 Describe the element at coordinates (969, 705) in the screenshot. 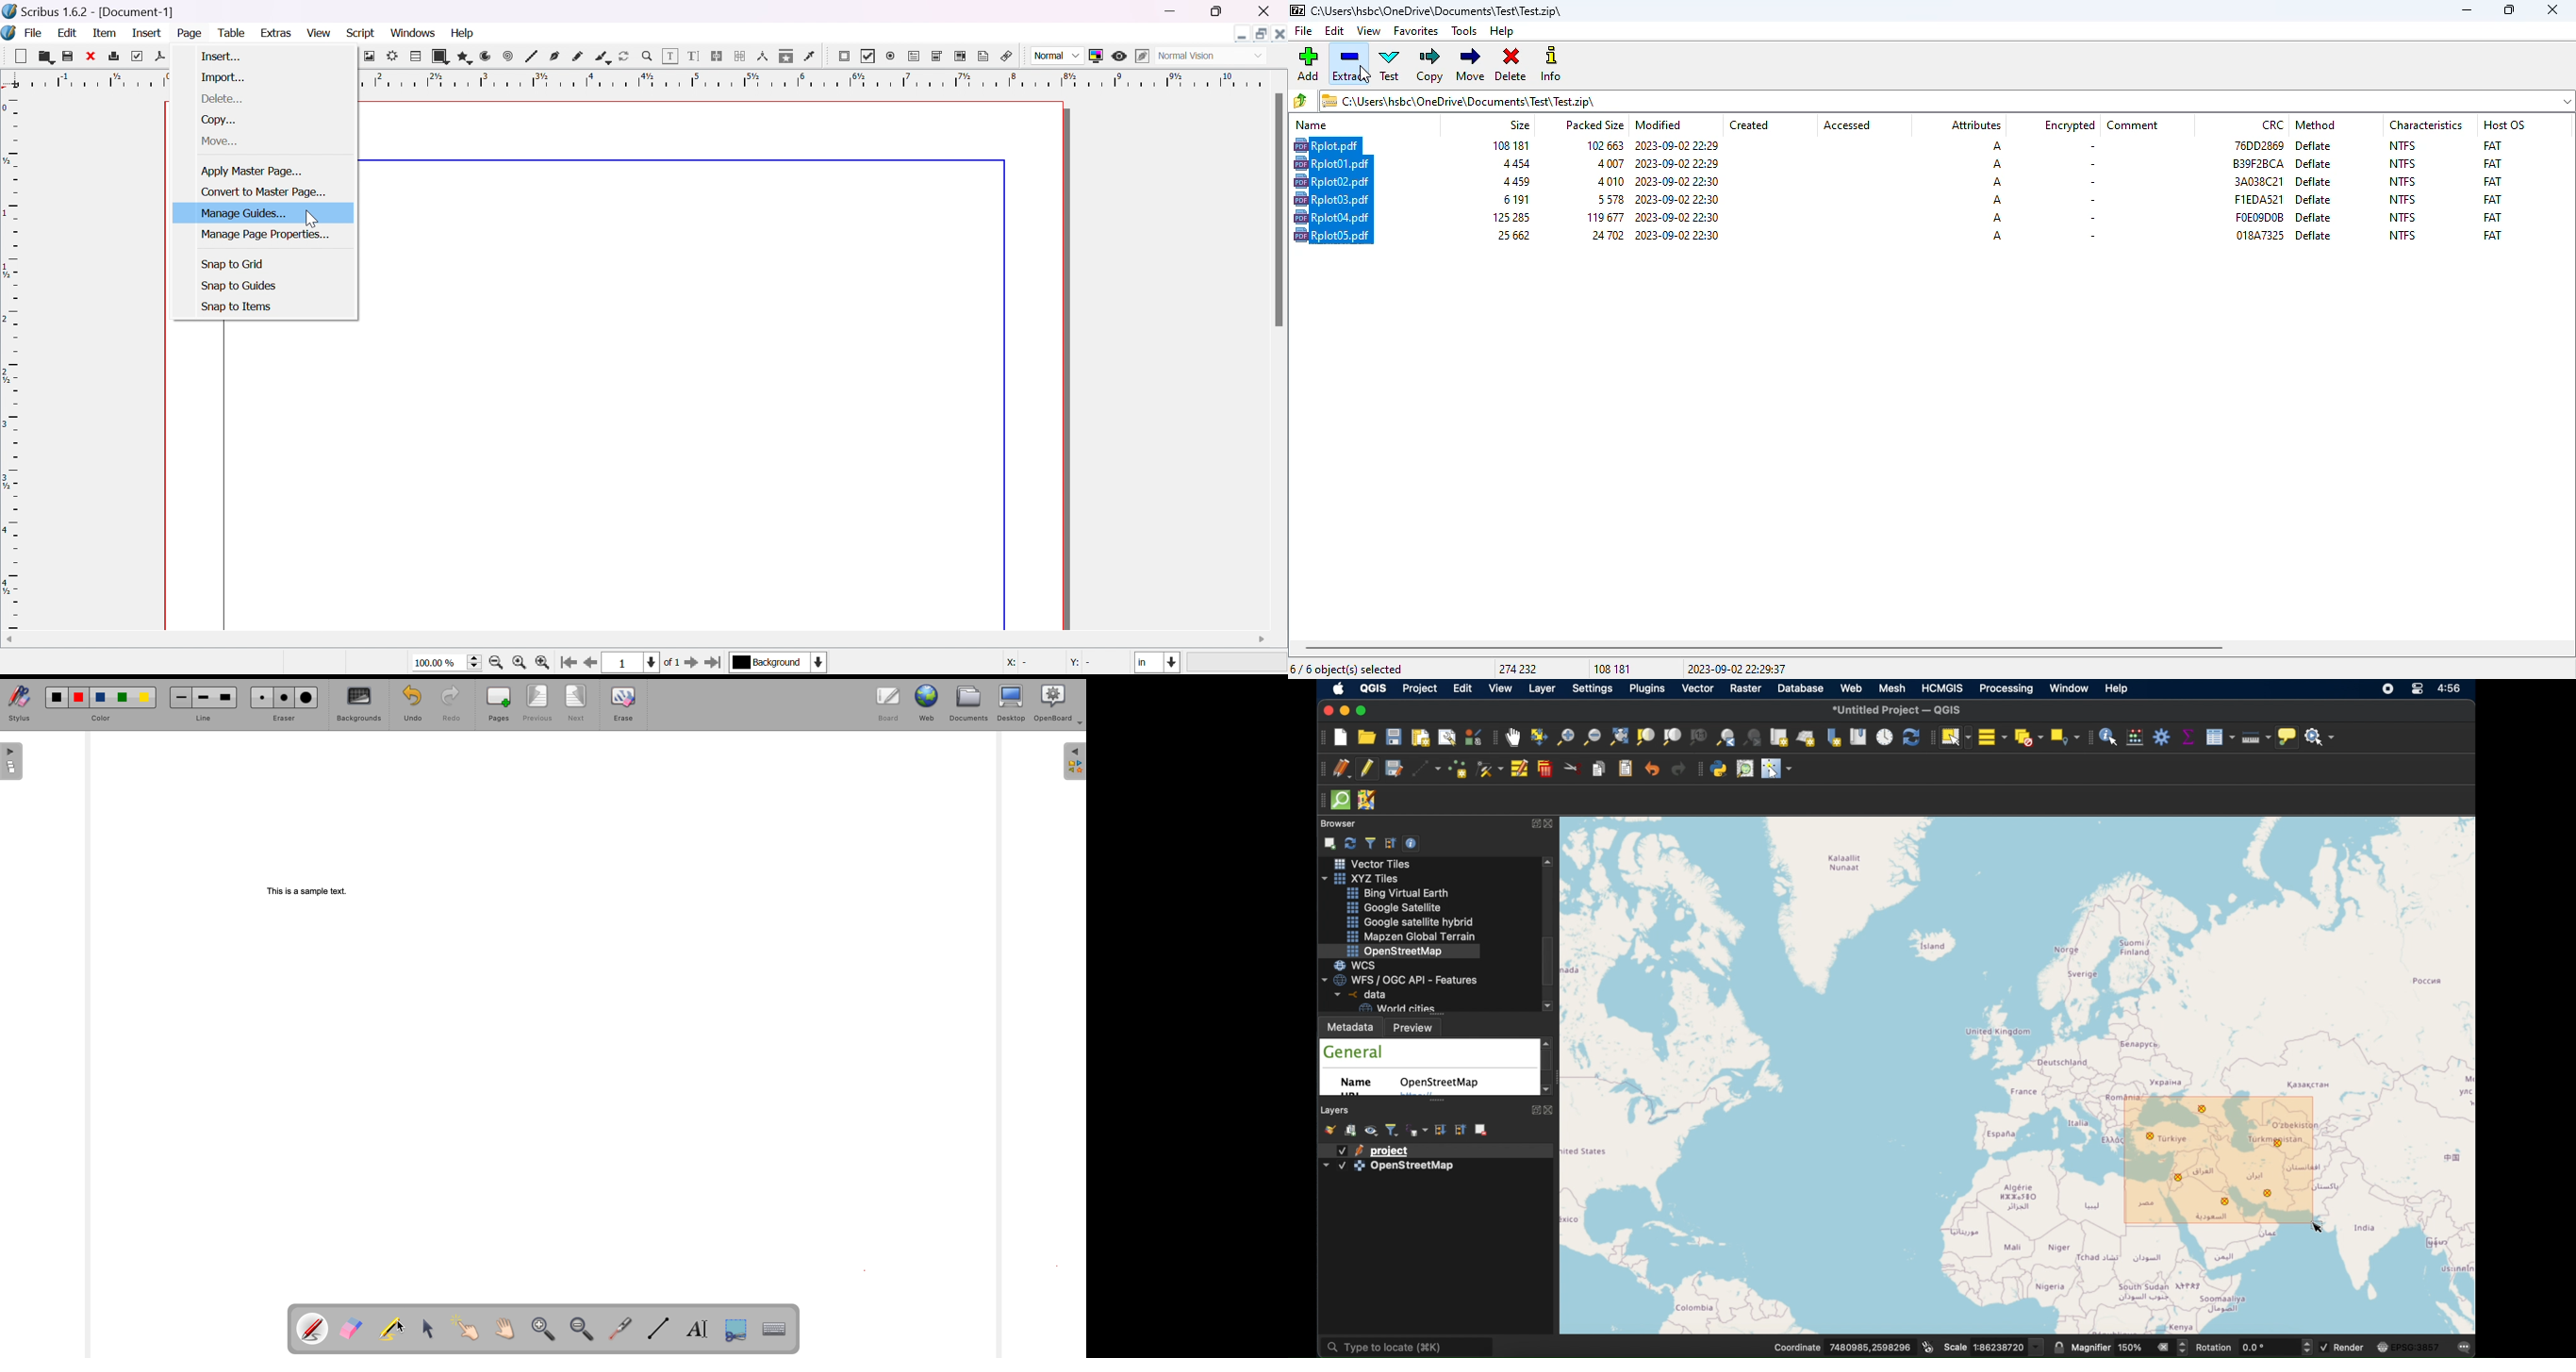

I see `documents` at that location.